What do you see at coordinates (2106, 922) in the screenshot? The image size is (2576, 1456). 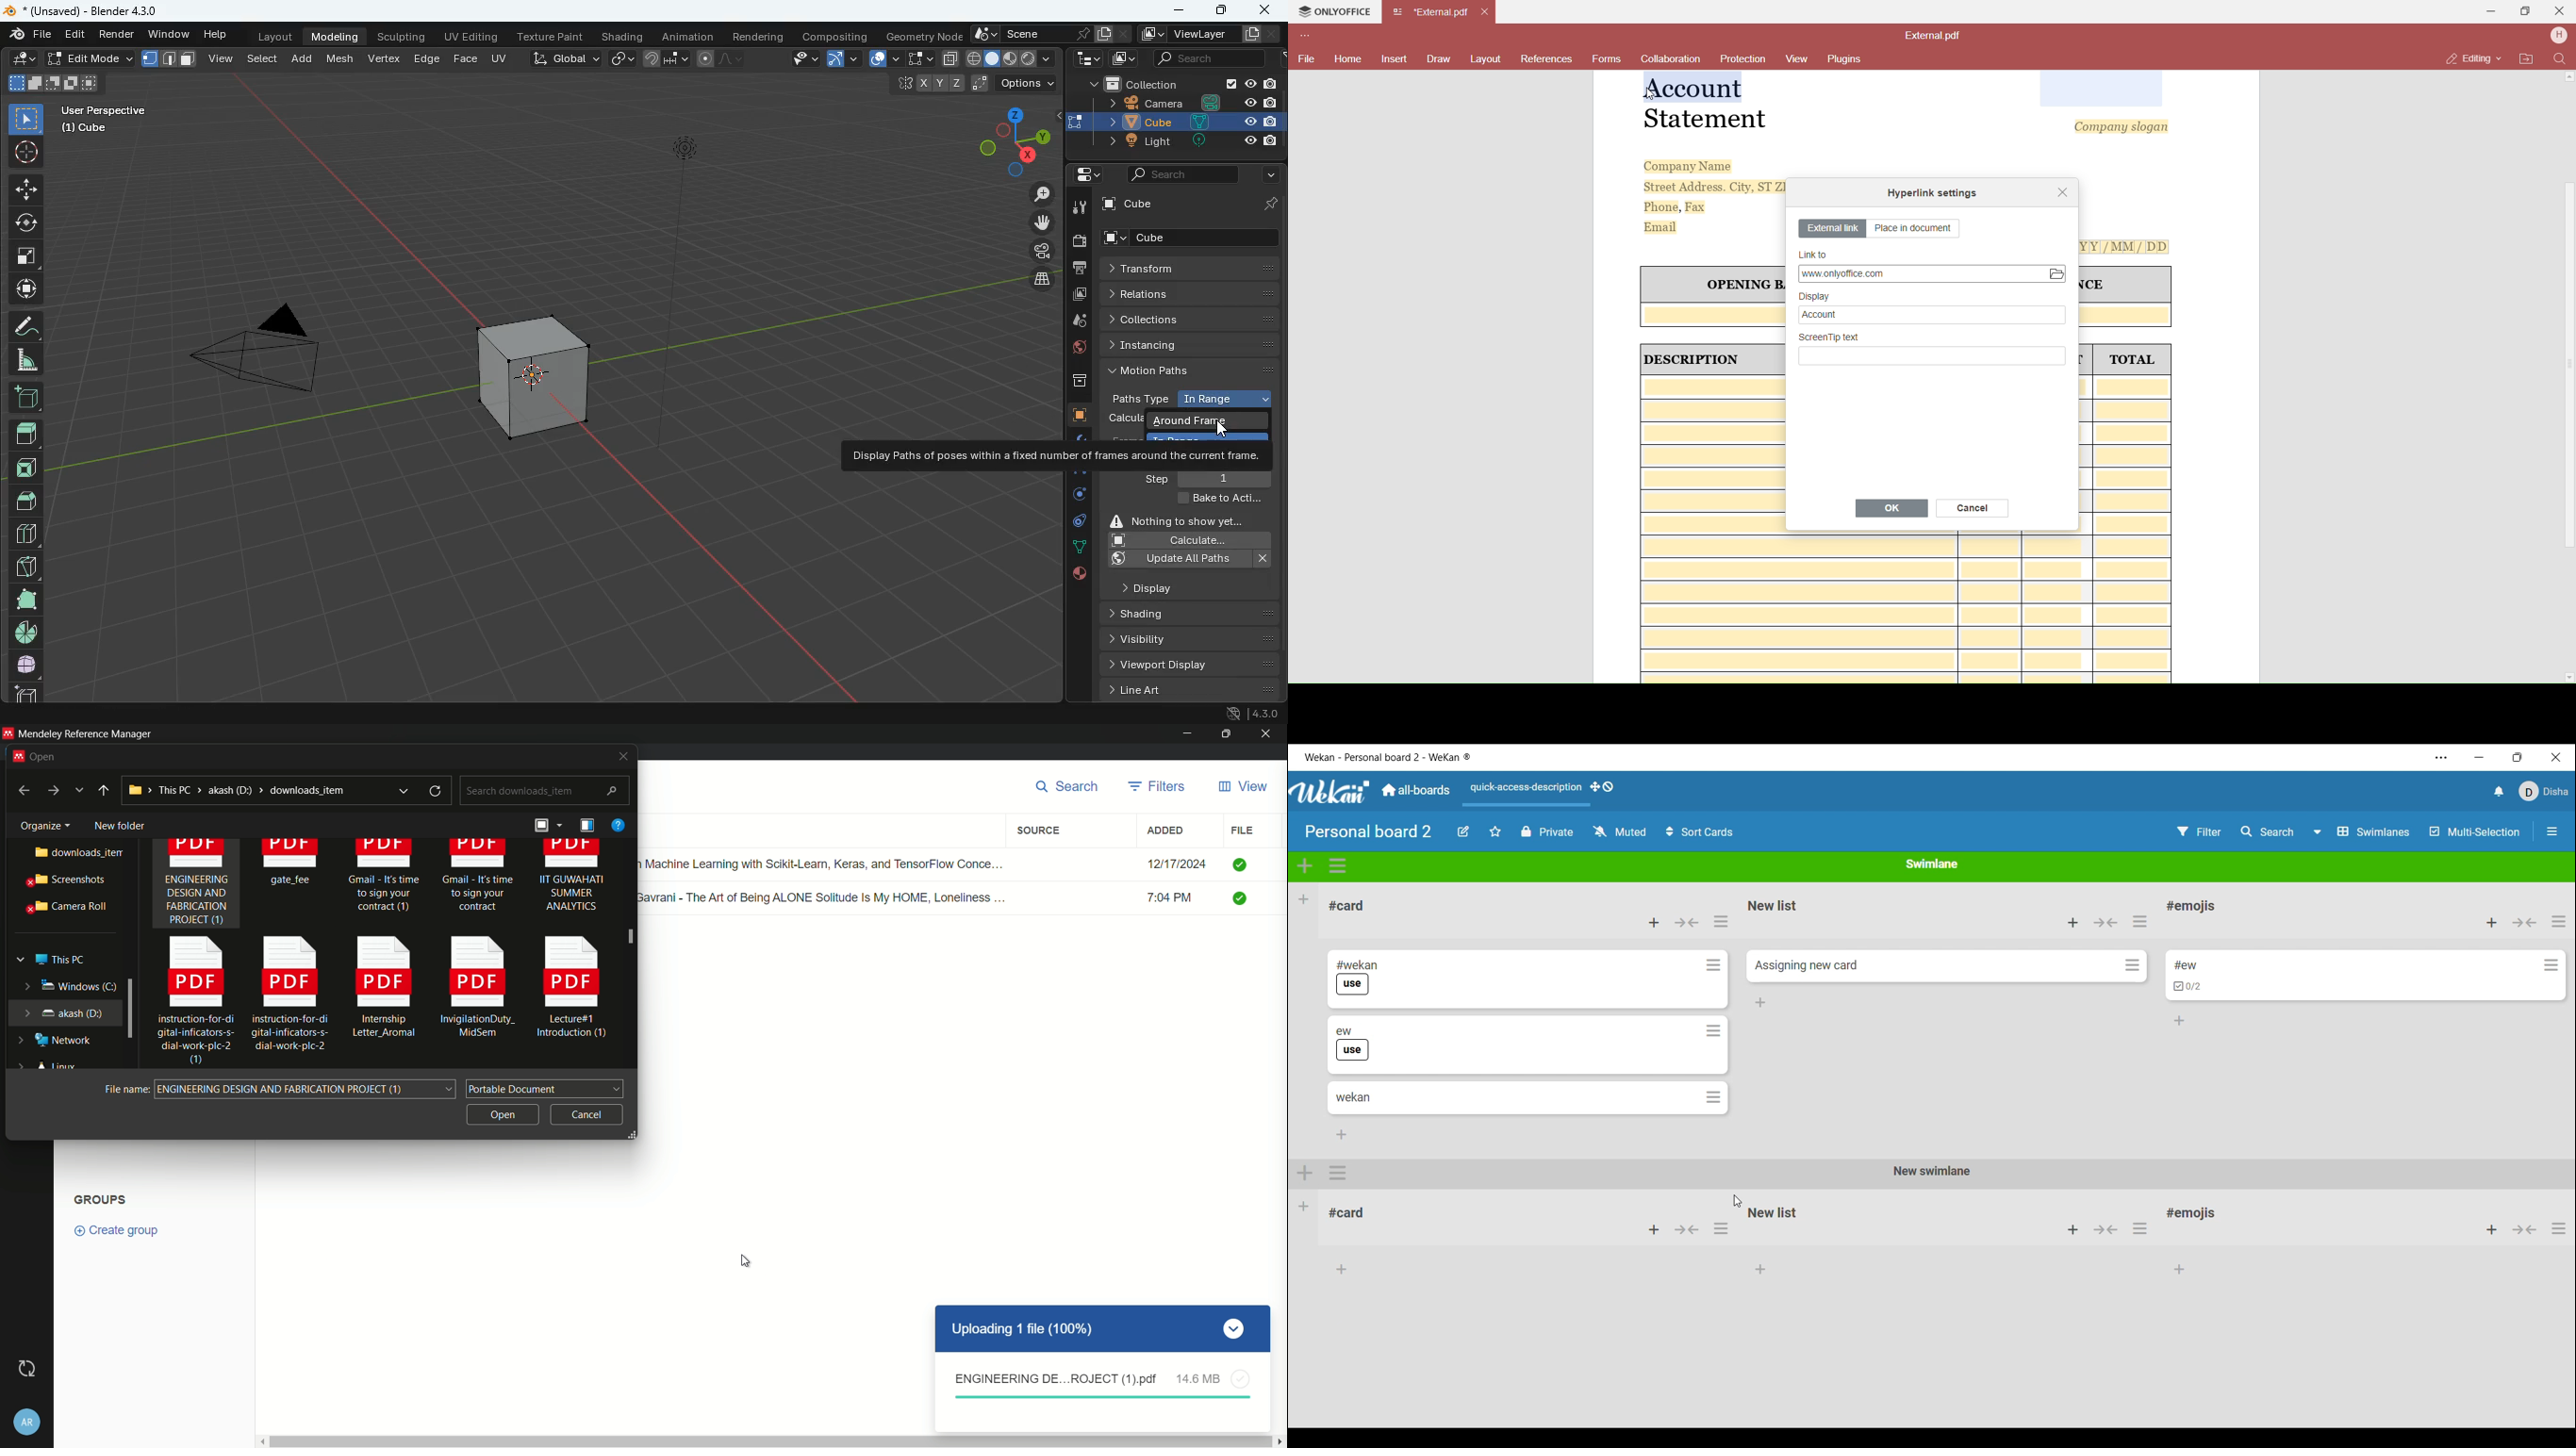 I see `Collapse` at bounding box center [2106, 922].